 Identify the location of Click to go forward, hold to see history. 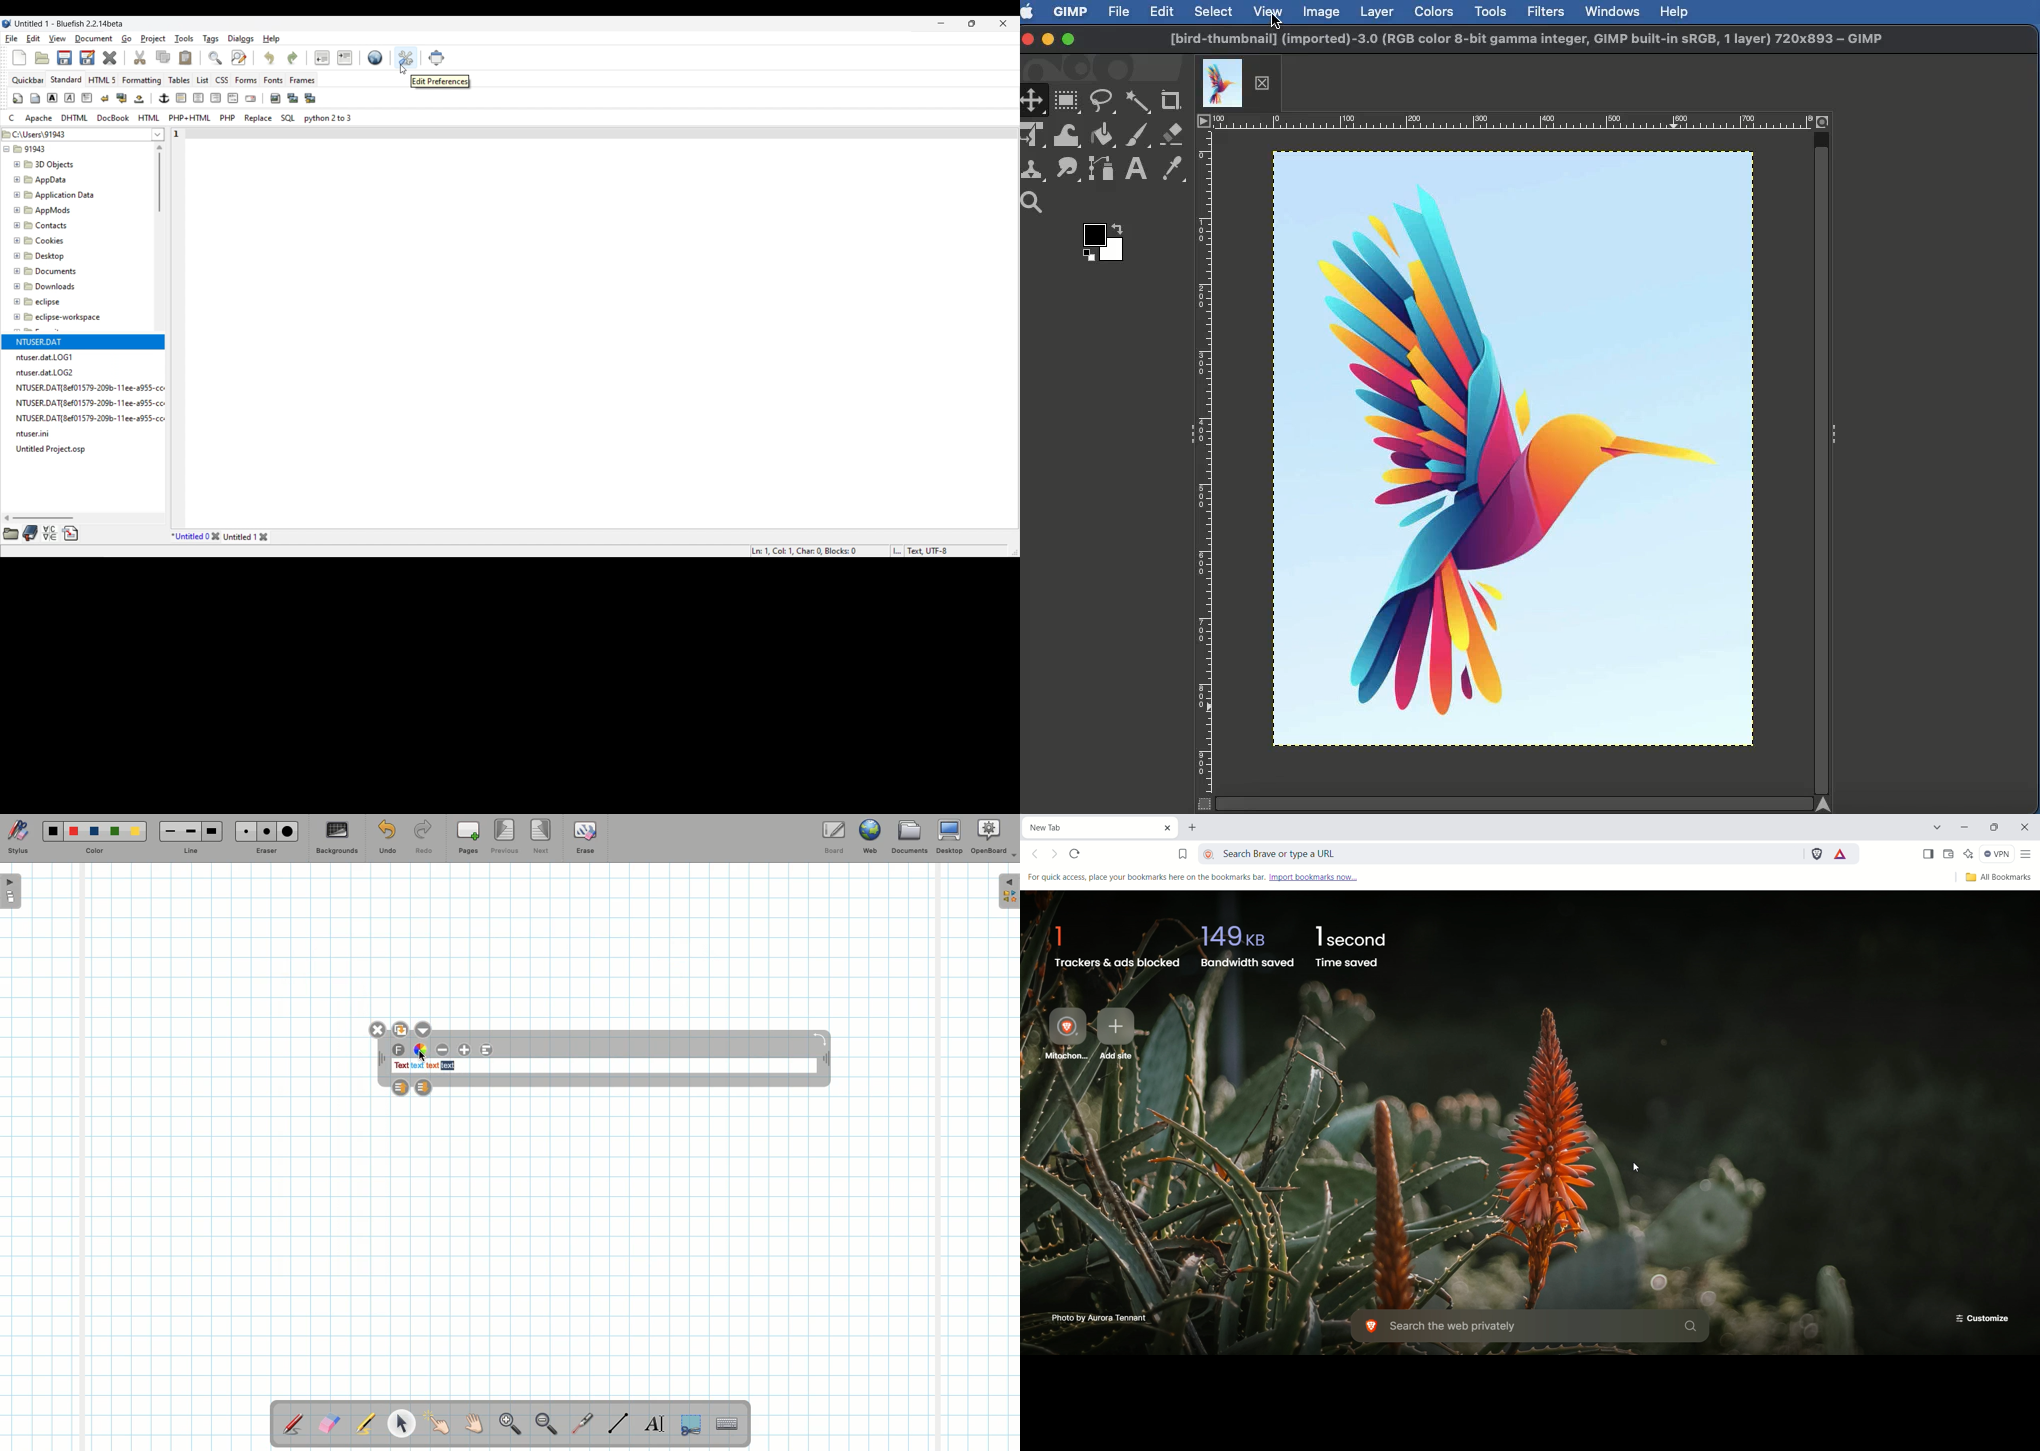
(1056, 856).